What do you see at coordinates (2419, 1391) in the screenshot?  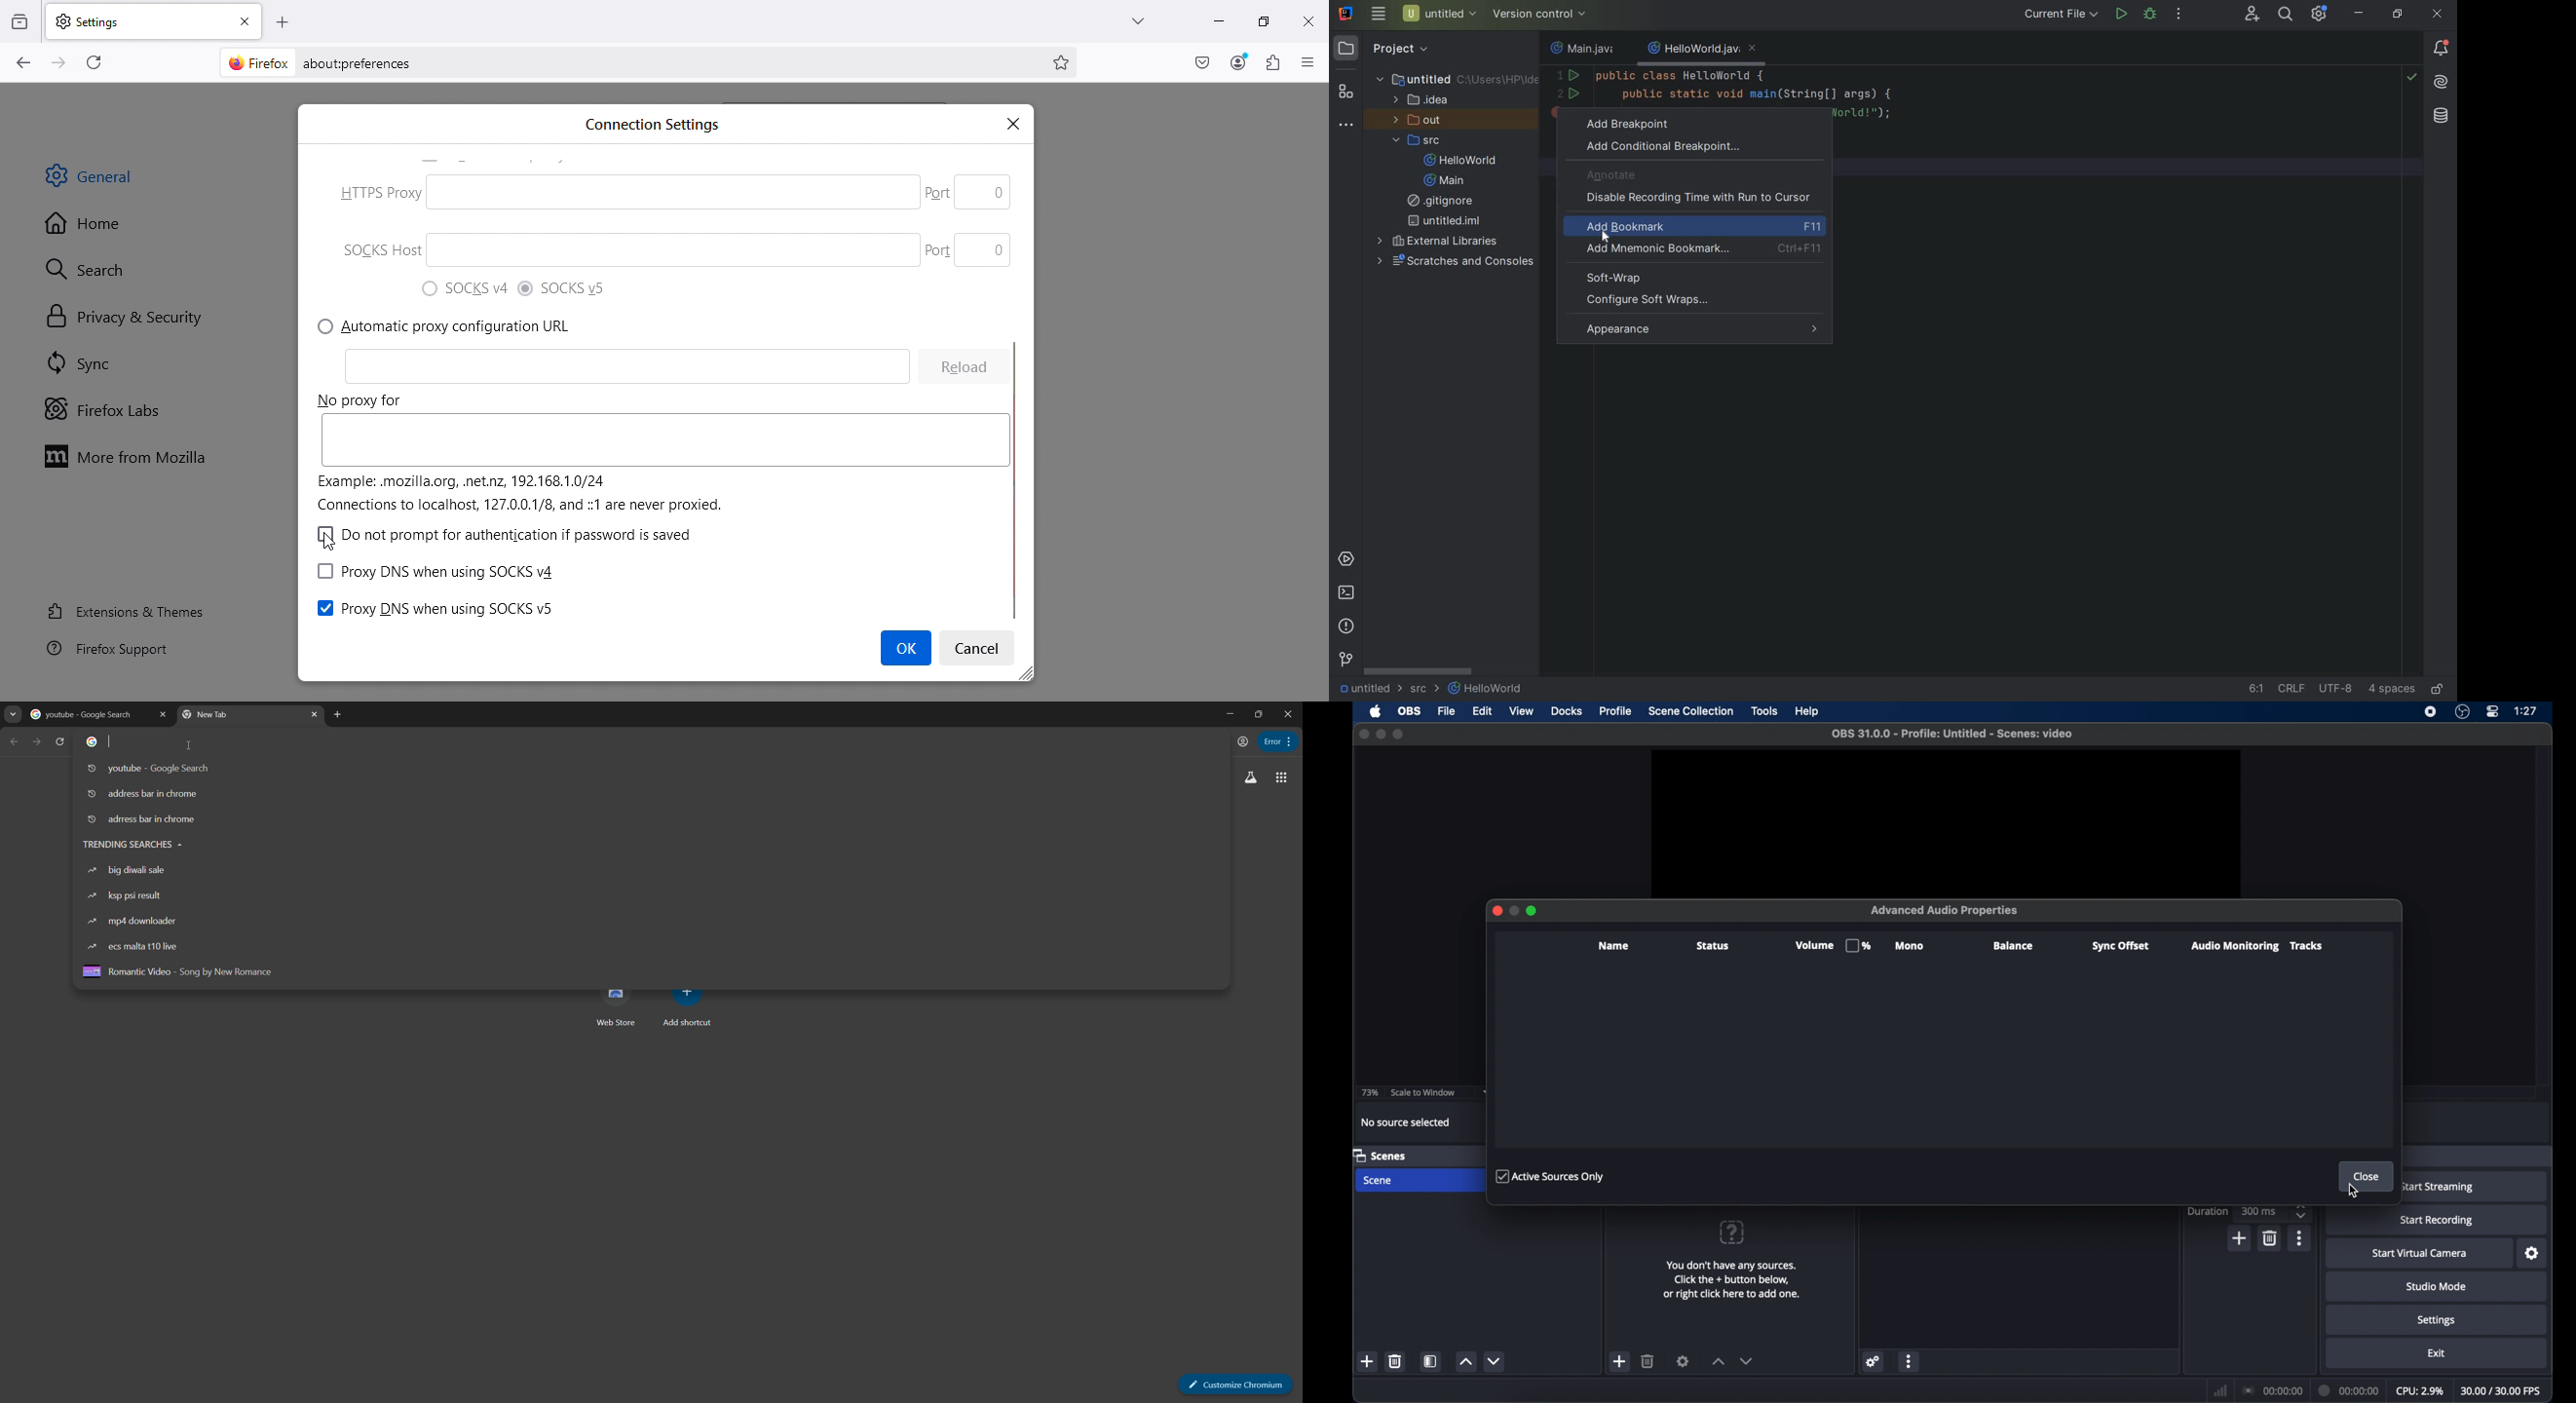 I see `cpu` at bounding box center [2419, 1391].